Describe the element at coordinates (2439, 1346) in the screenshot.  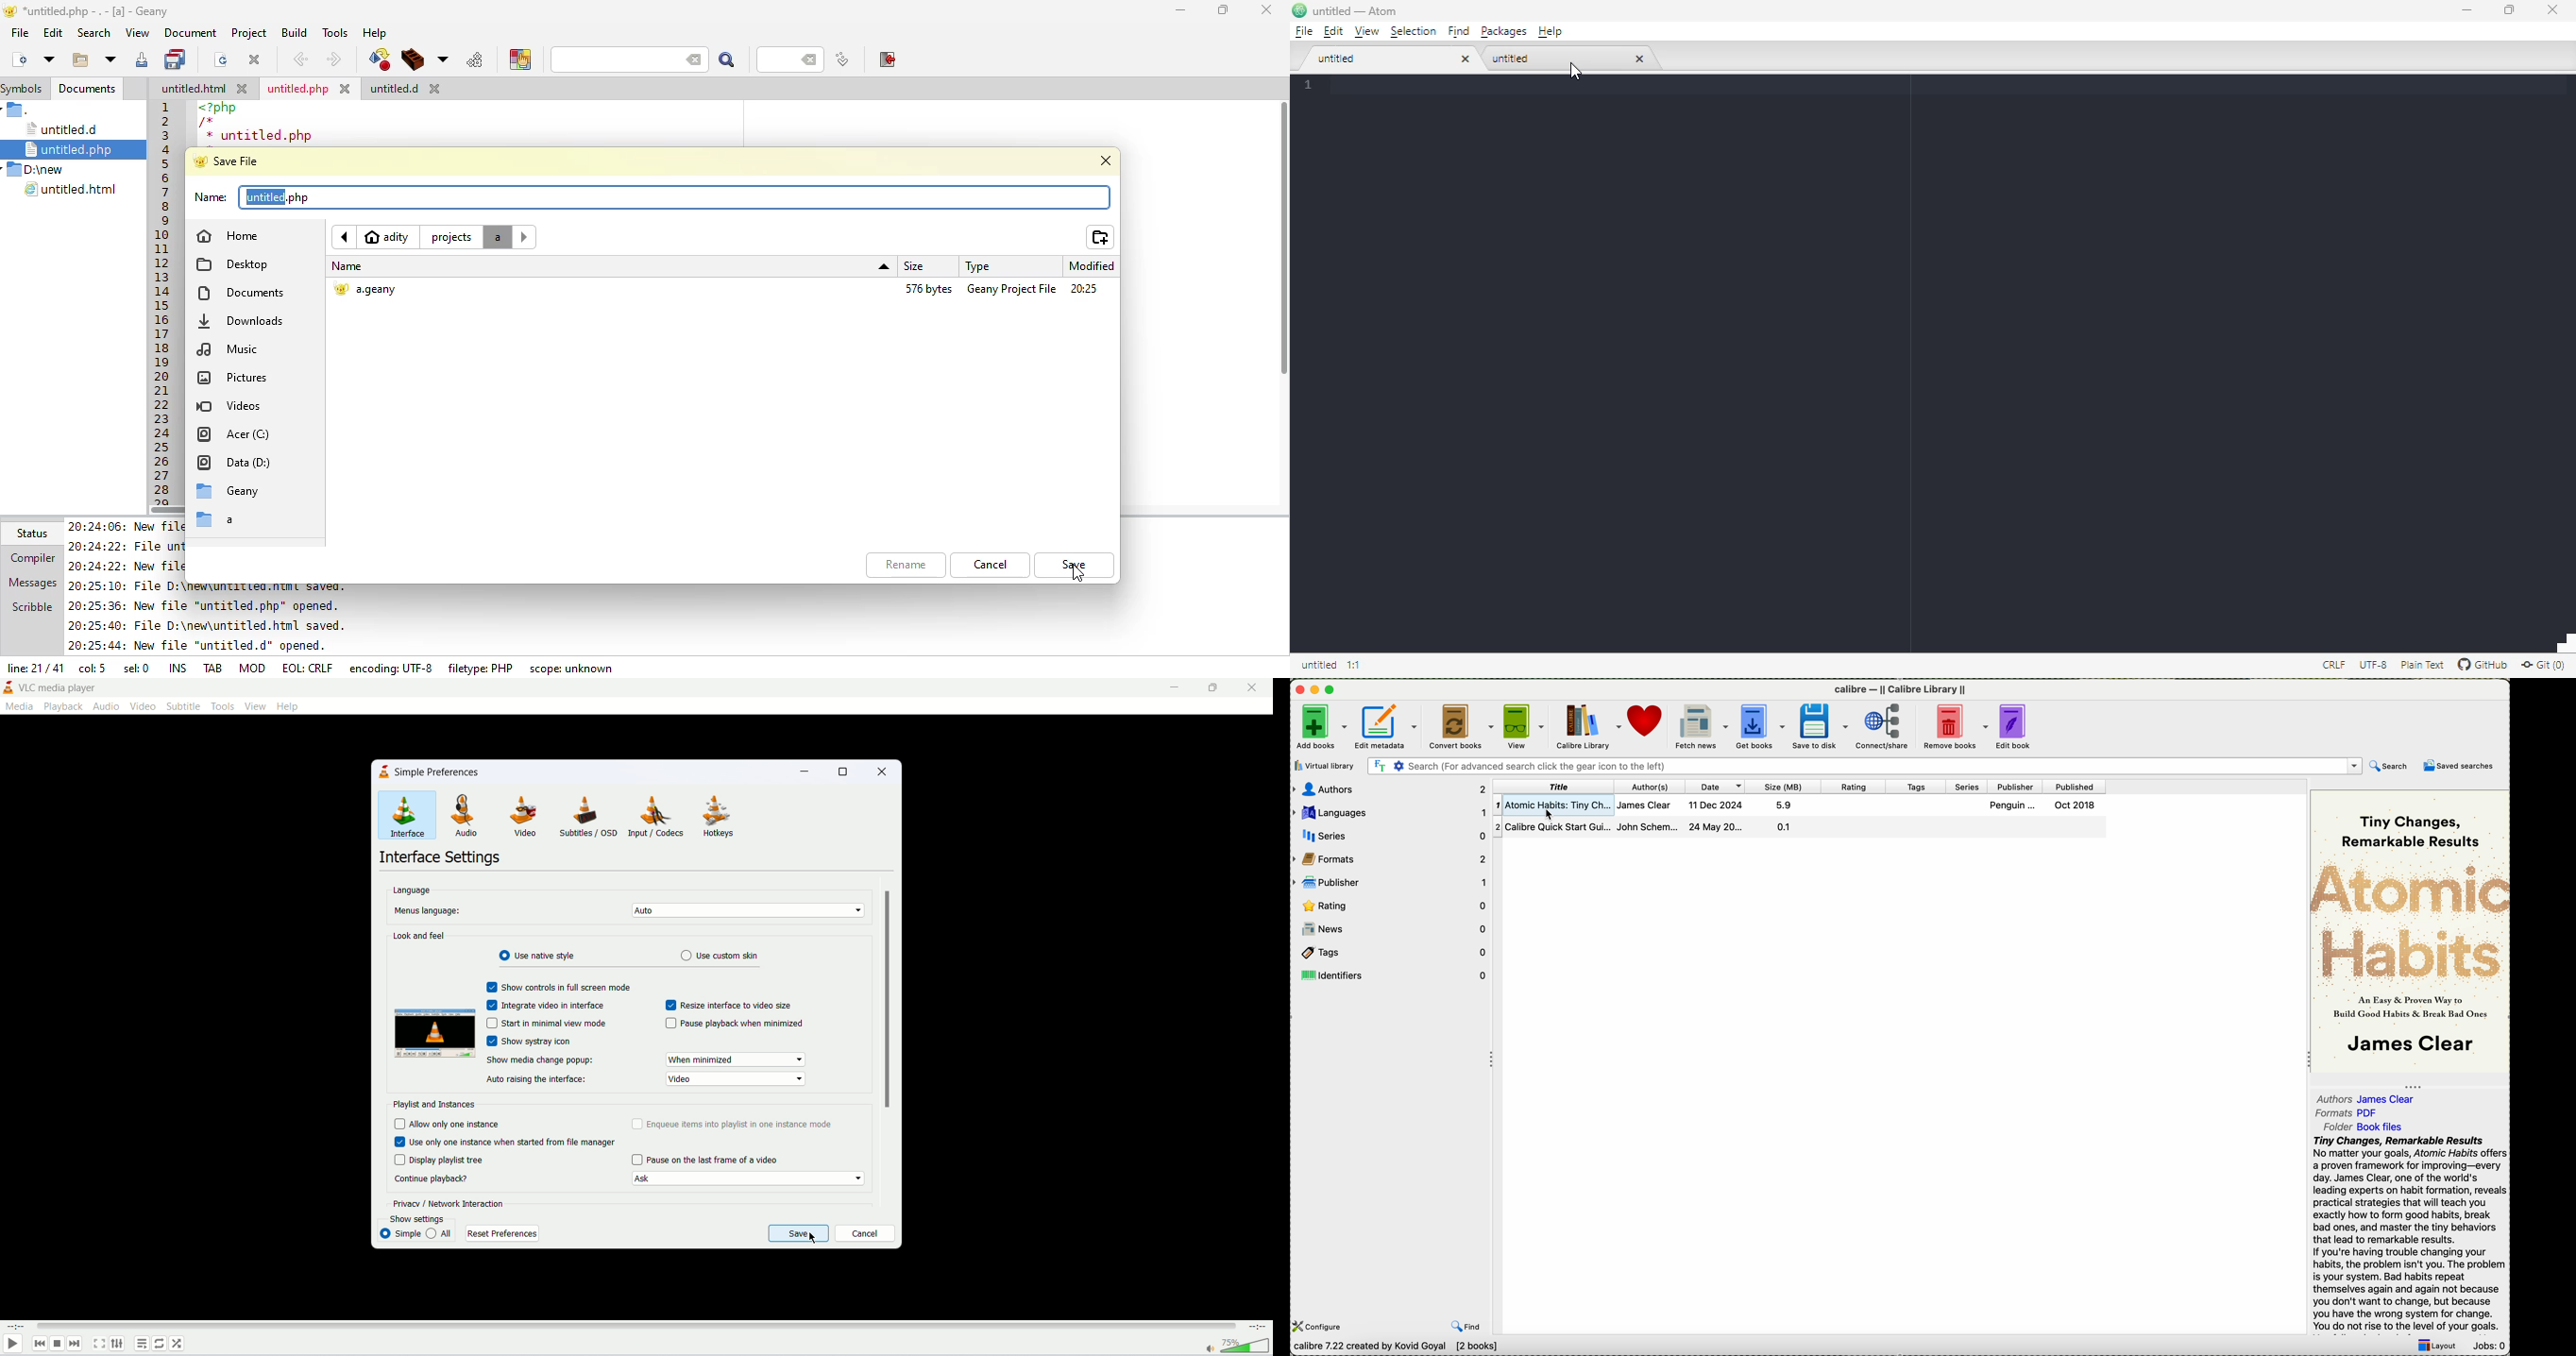
I see `layout` at that location.